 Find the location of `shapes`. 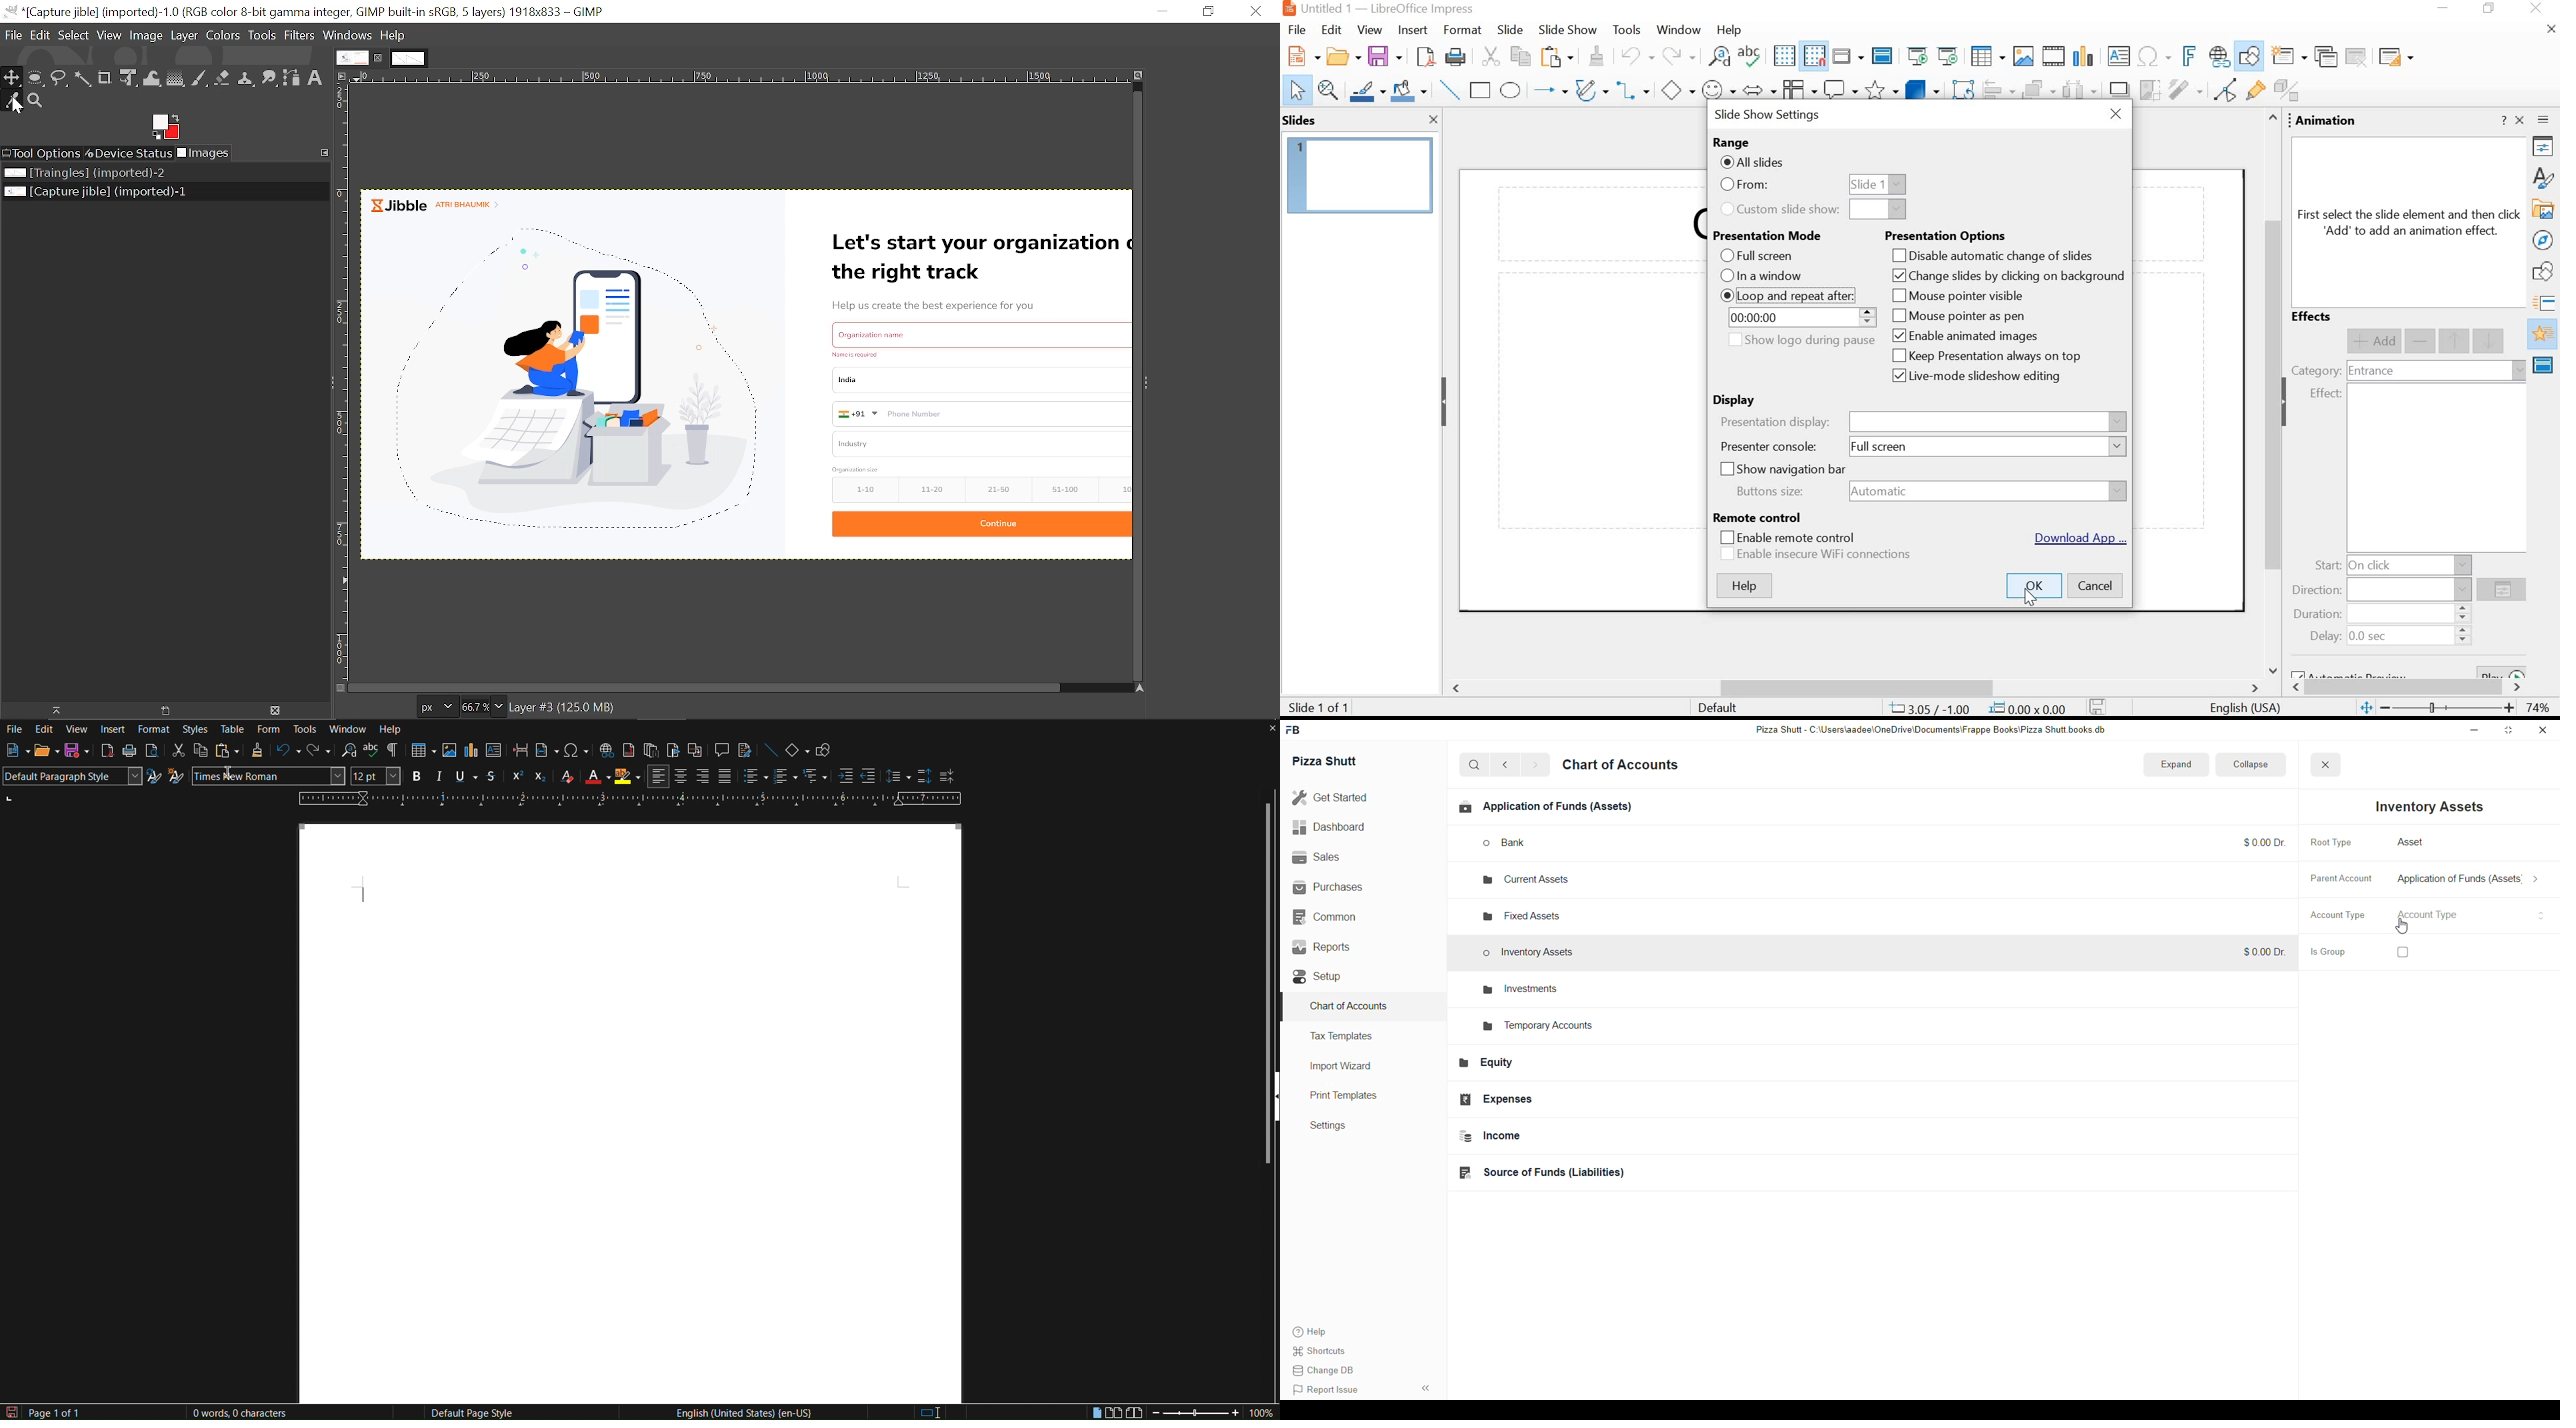

shapes is located at coordinates (2545, 273).